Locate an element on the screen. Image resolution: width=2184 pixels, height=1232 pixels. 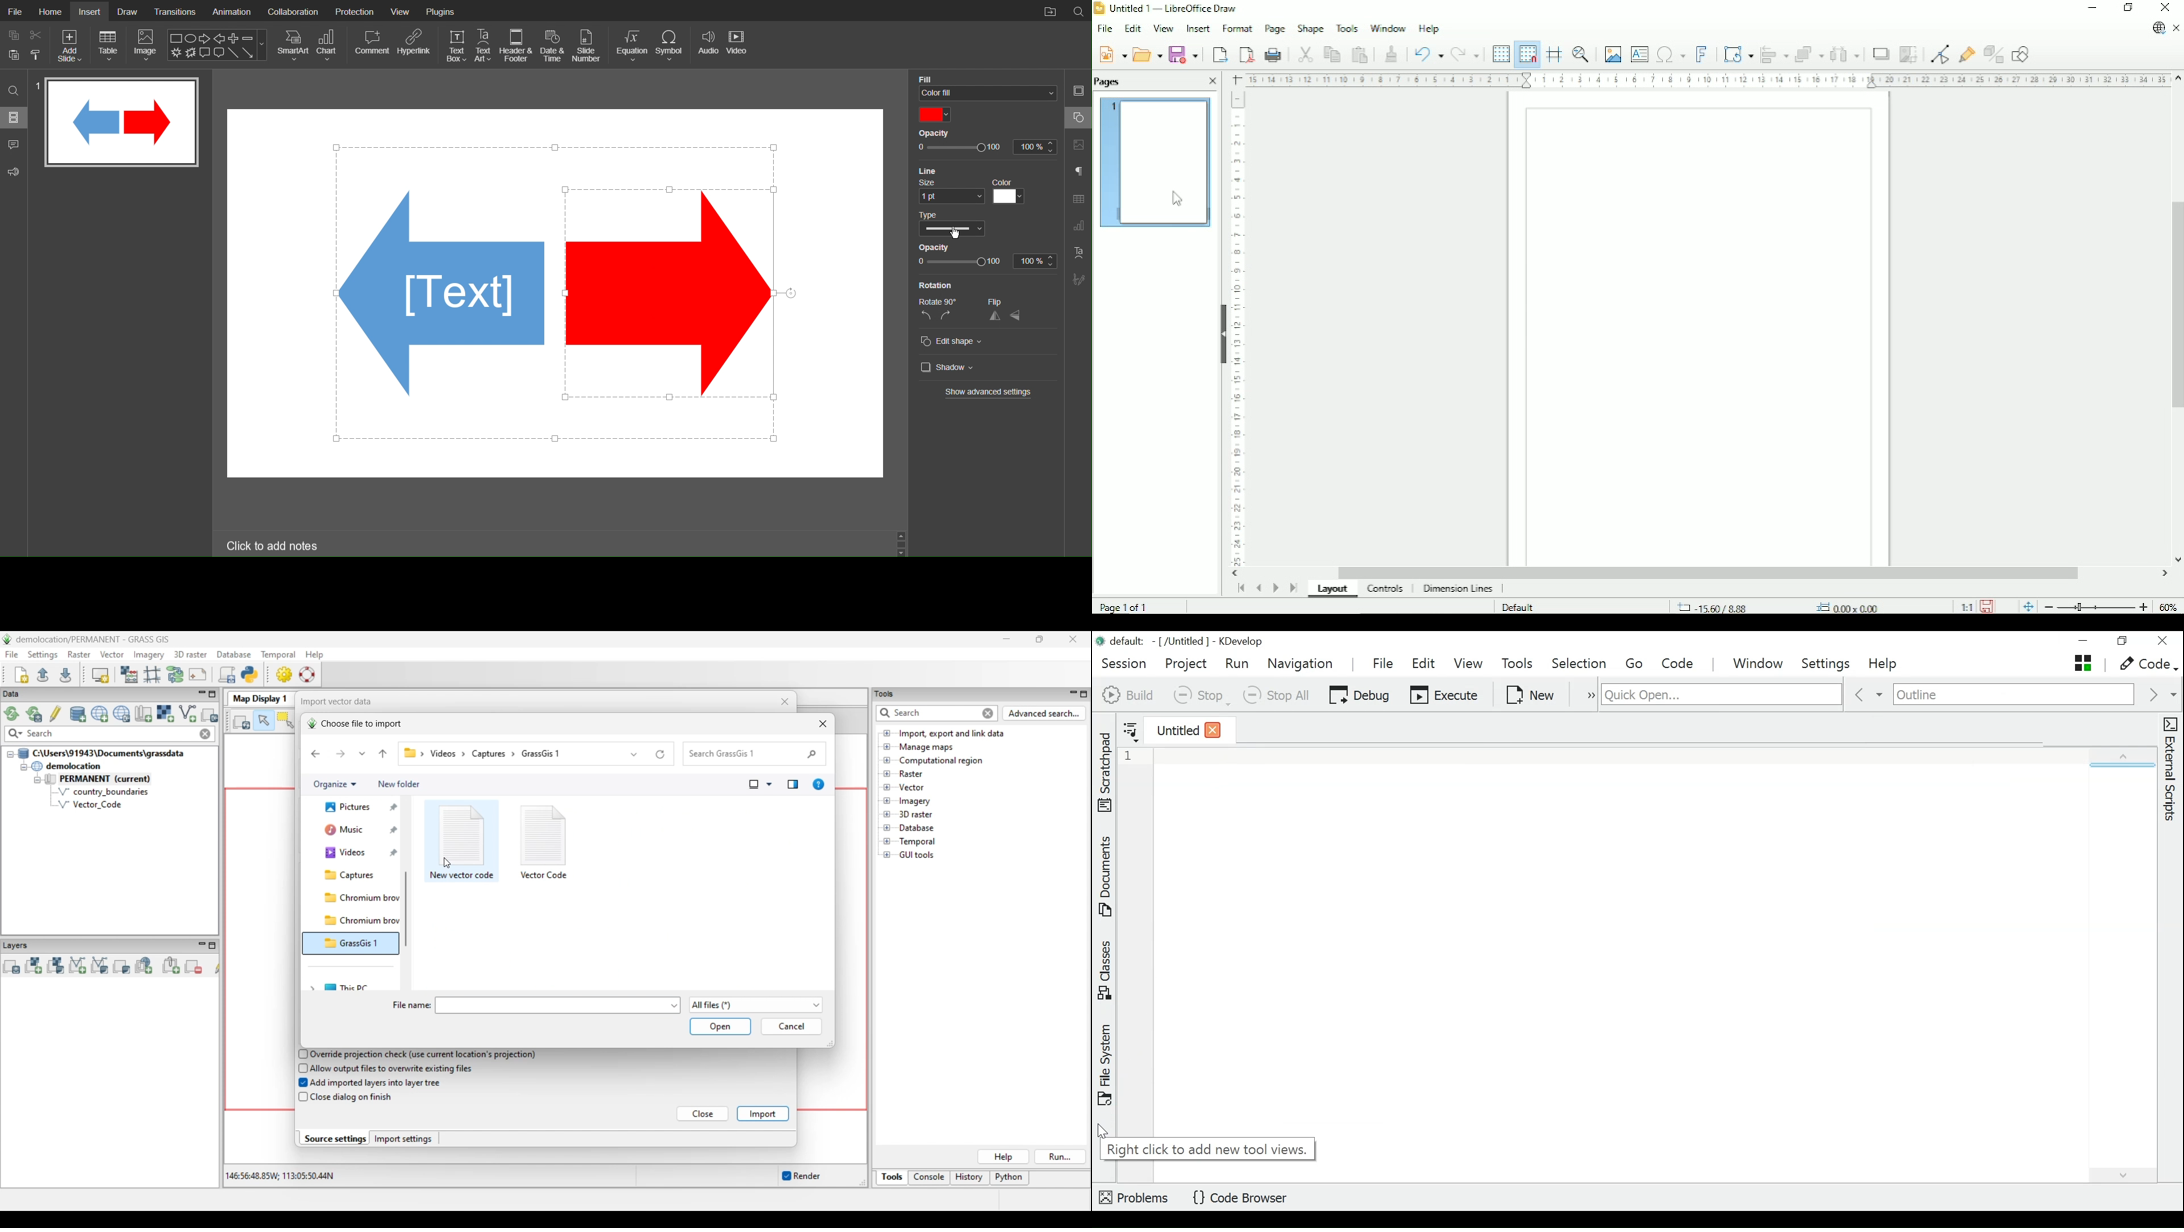
Shape Menu is located at coordinates (217, 44).